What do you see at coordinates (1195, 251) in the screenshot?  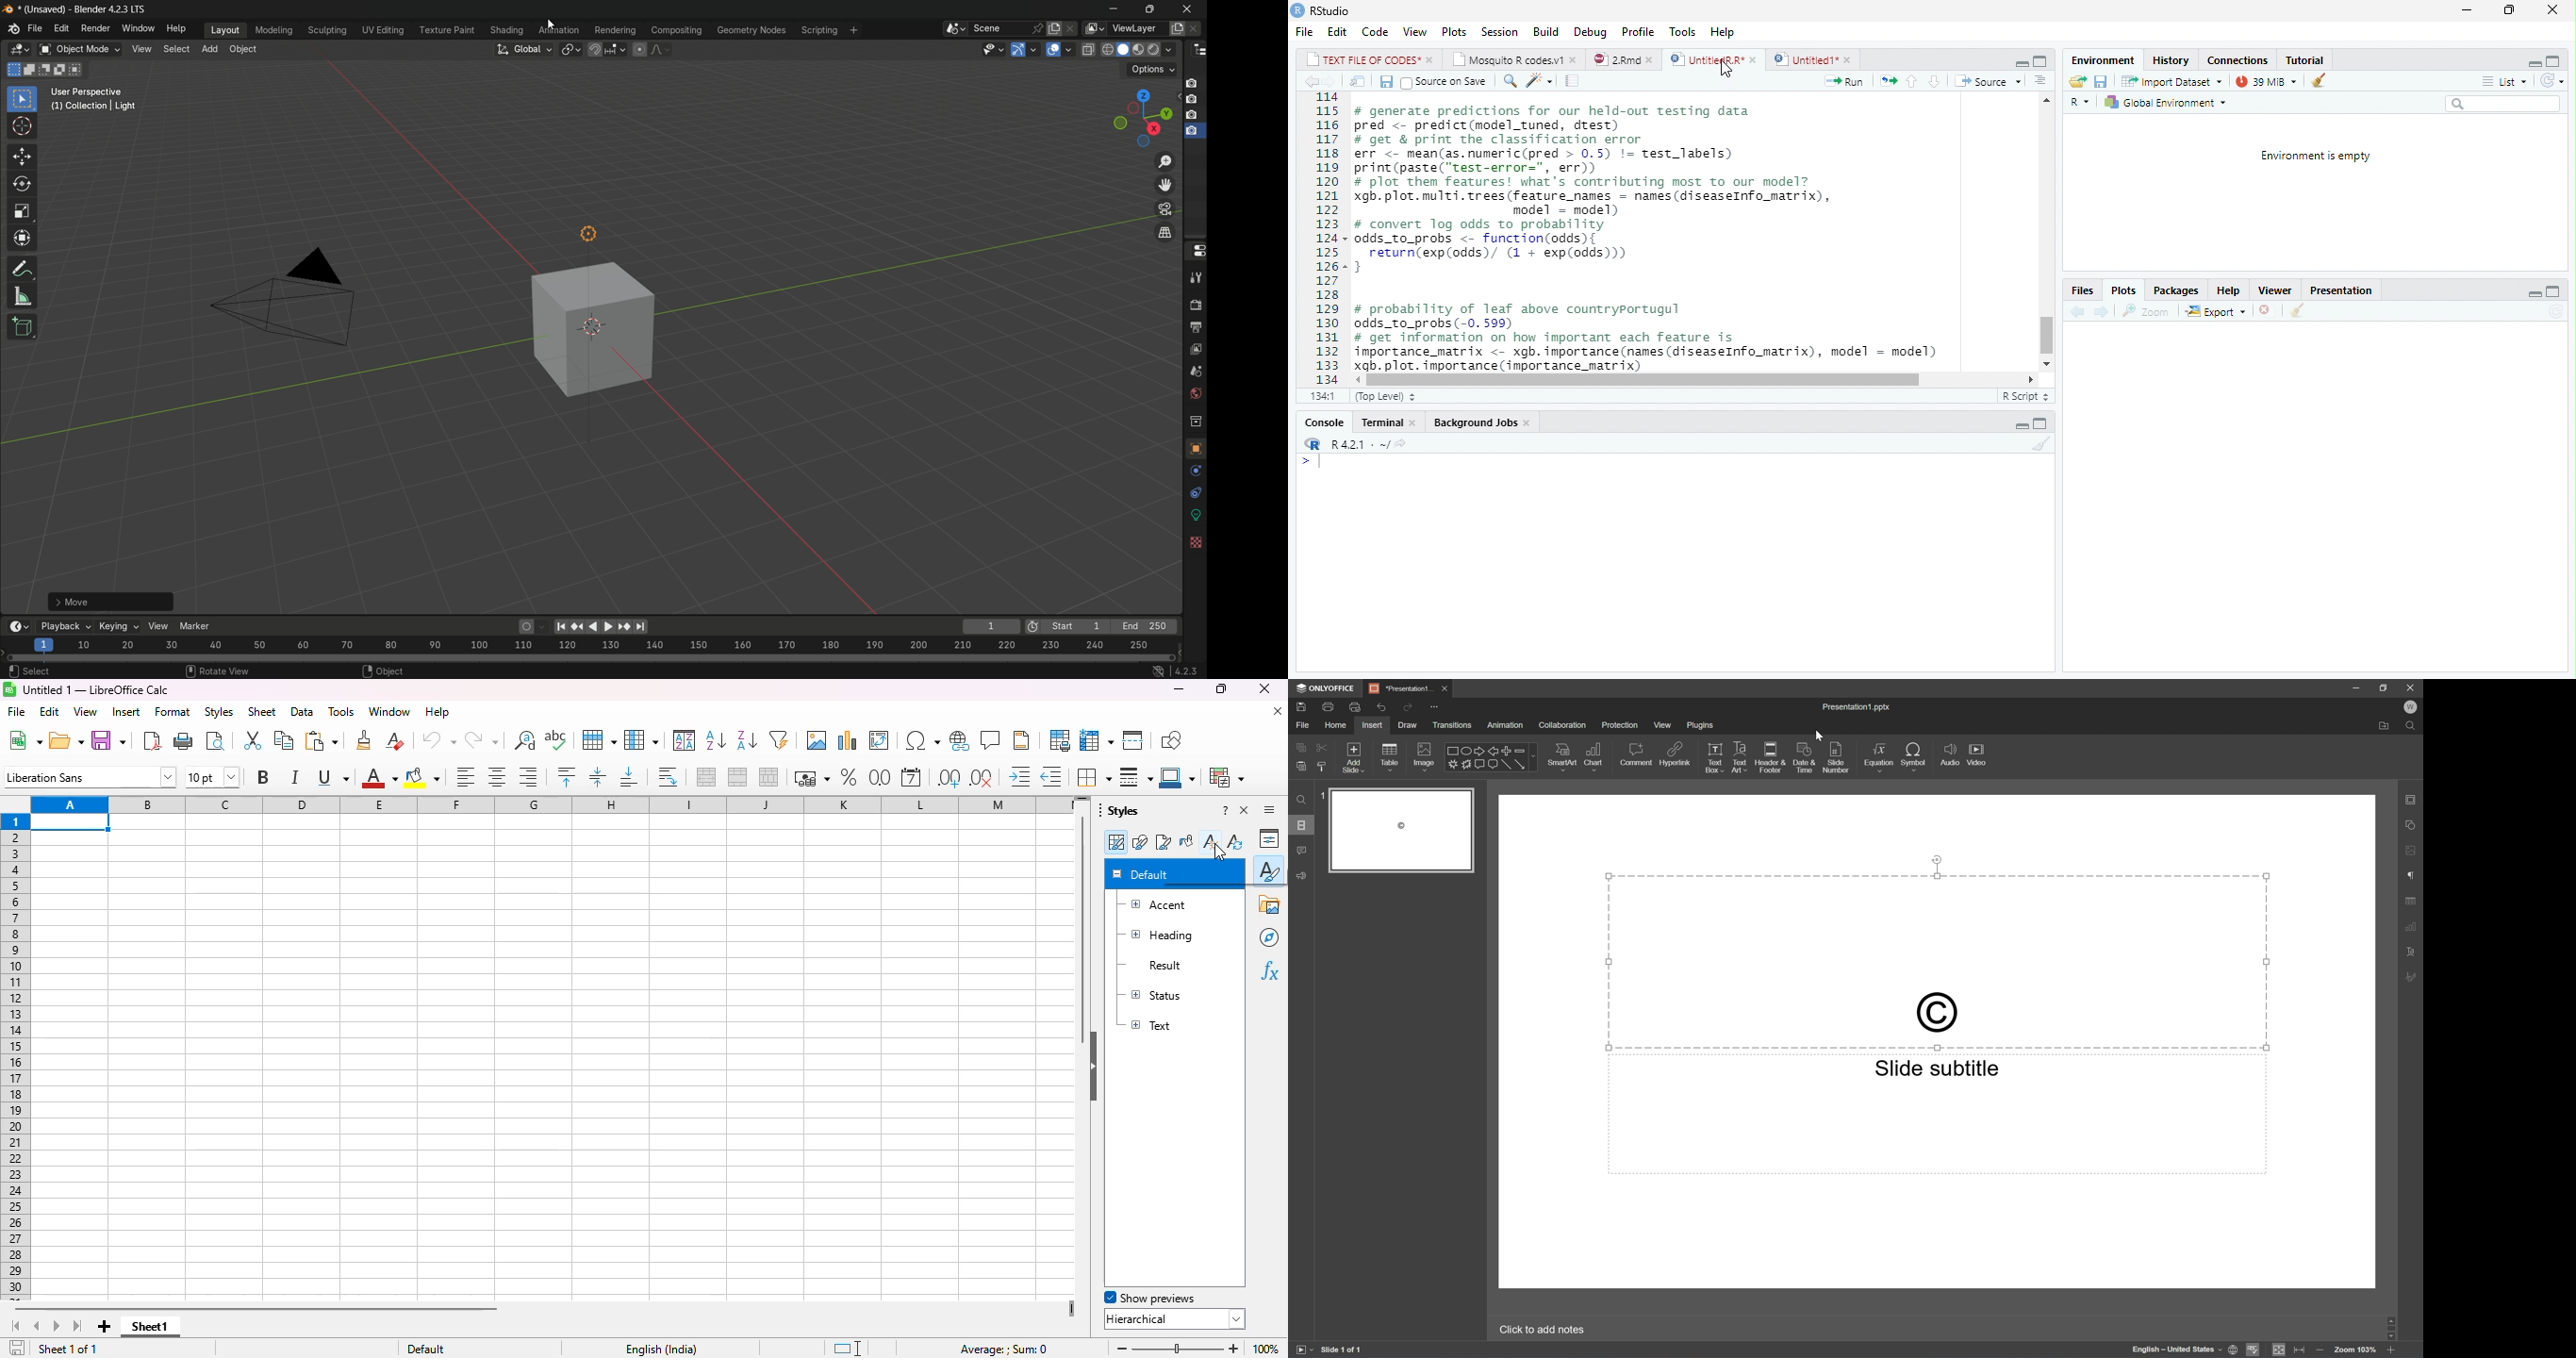 I see `properties` at bounding box center [1195, 251].